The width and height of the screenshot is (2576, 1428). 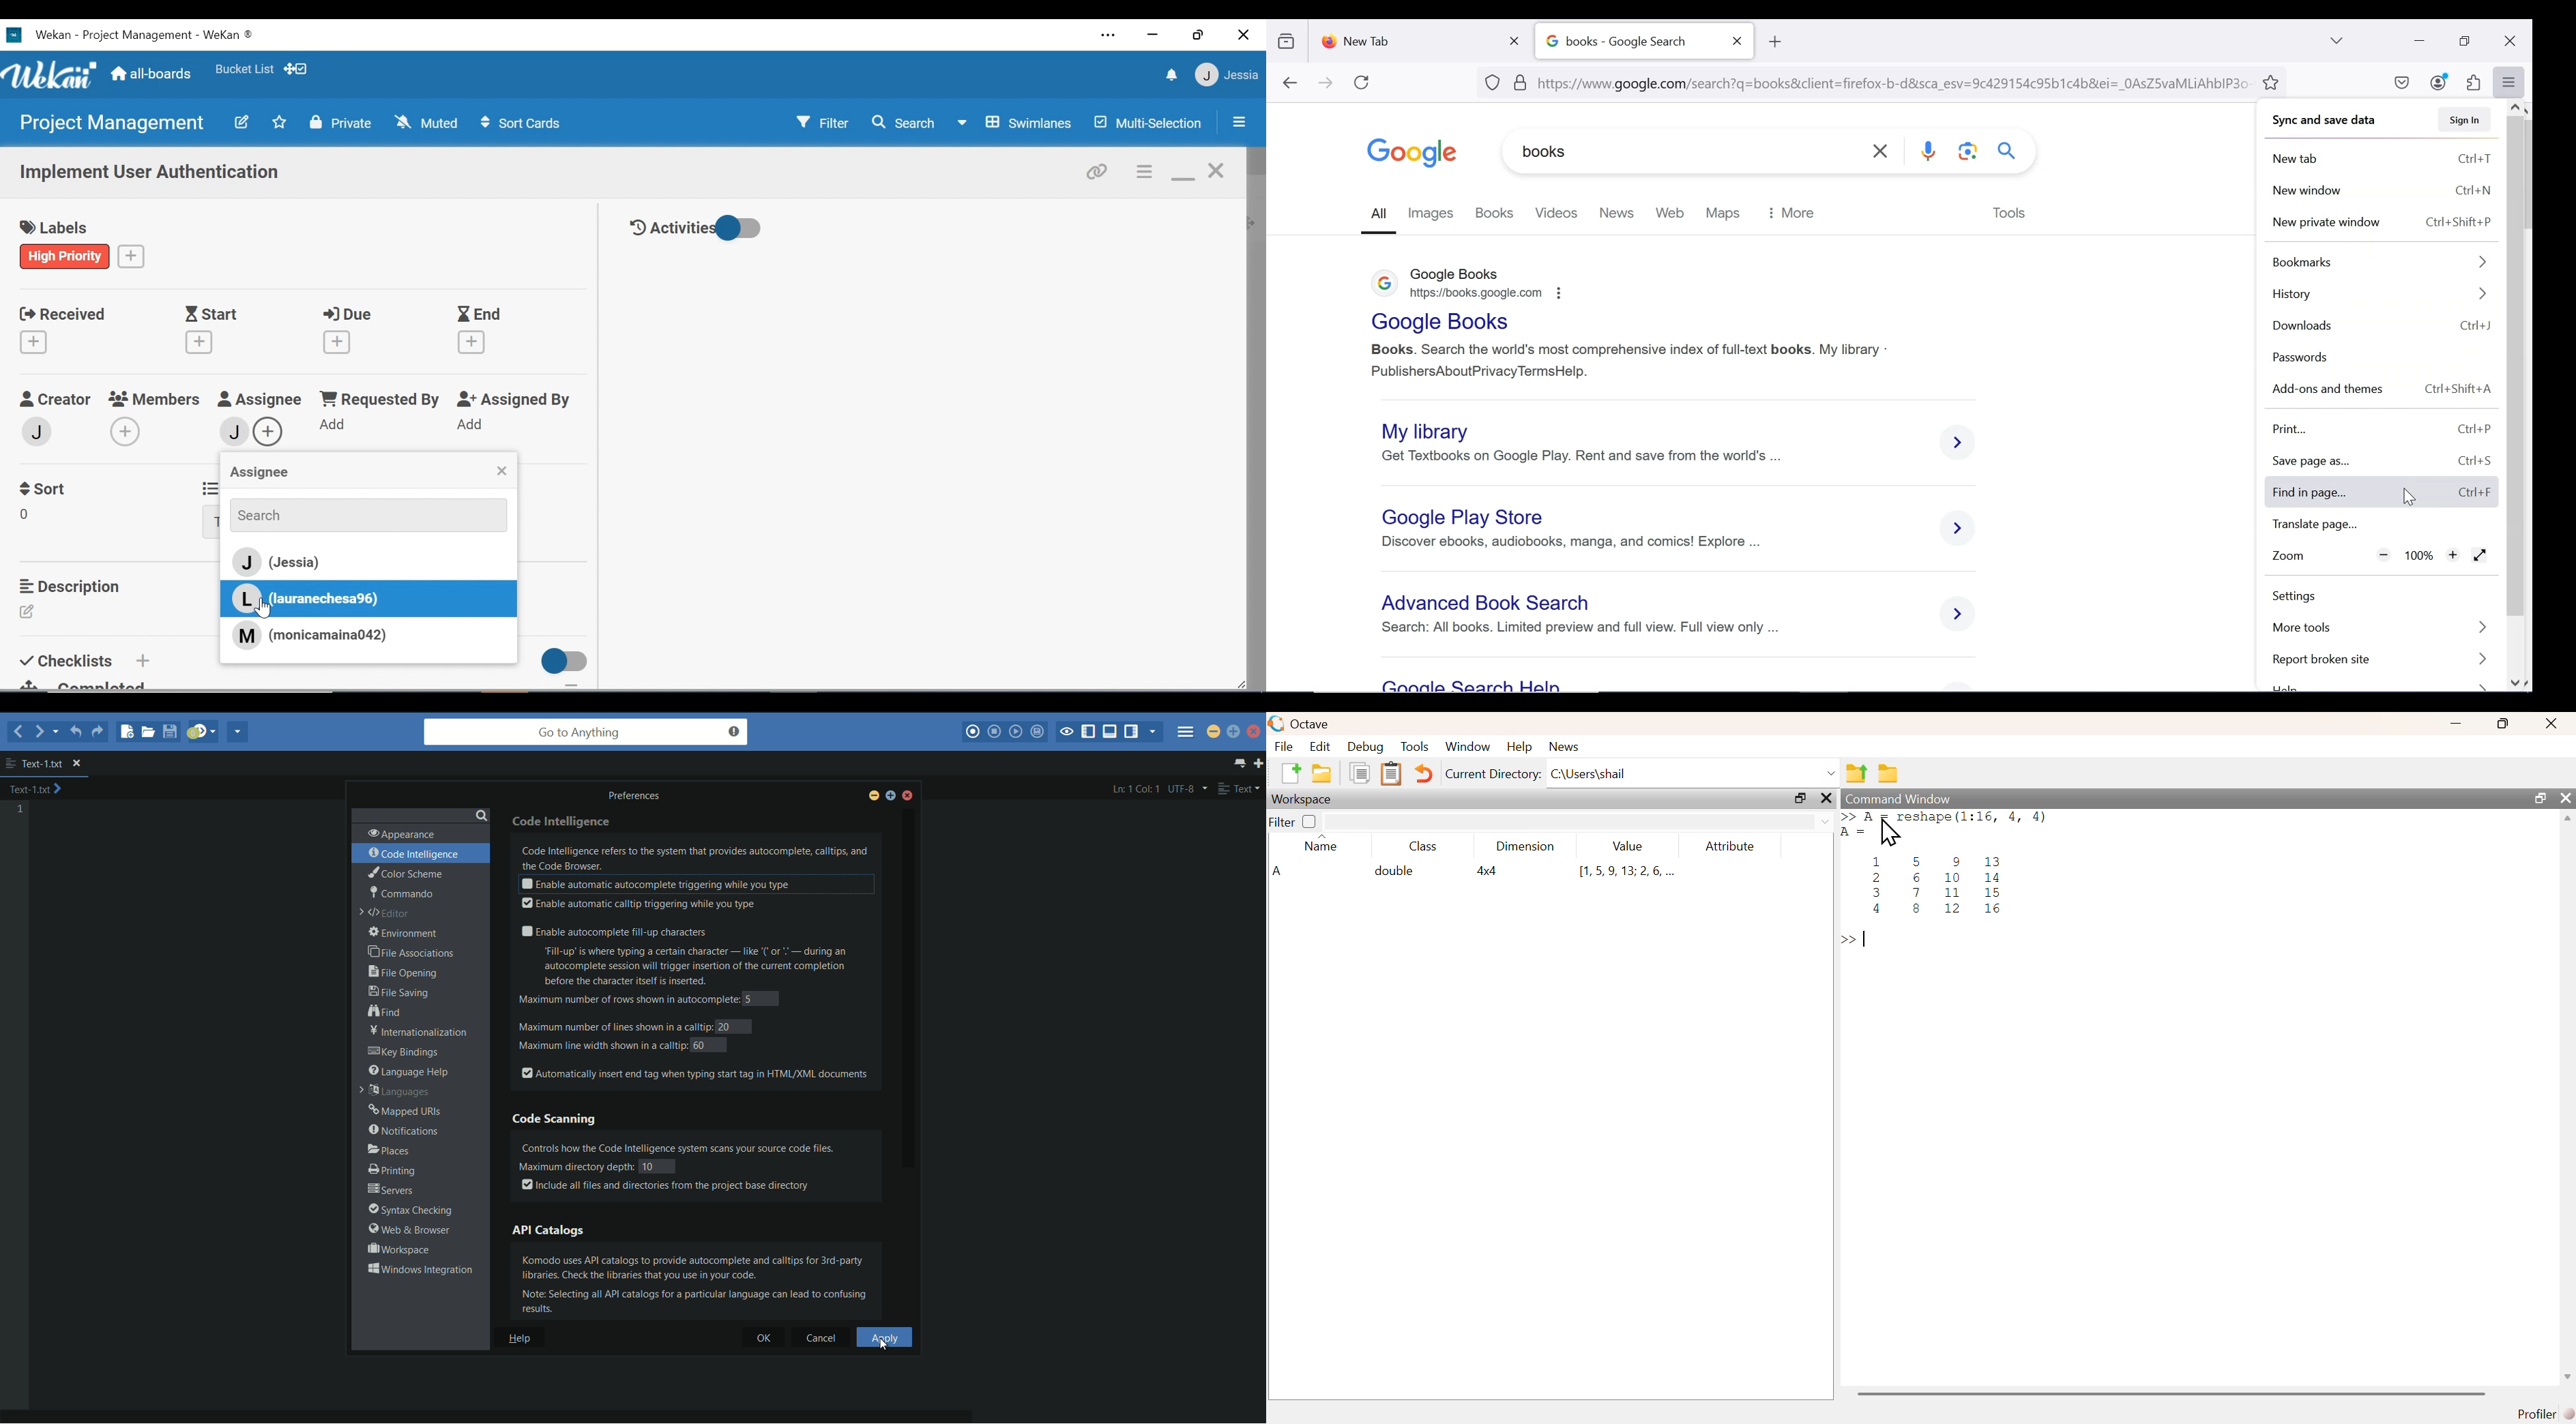 What do you see at coordinates (1238, 788) in the screenshot?
I see `text` at bounding box center [1238, 788].